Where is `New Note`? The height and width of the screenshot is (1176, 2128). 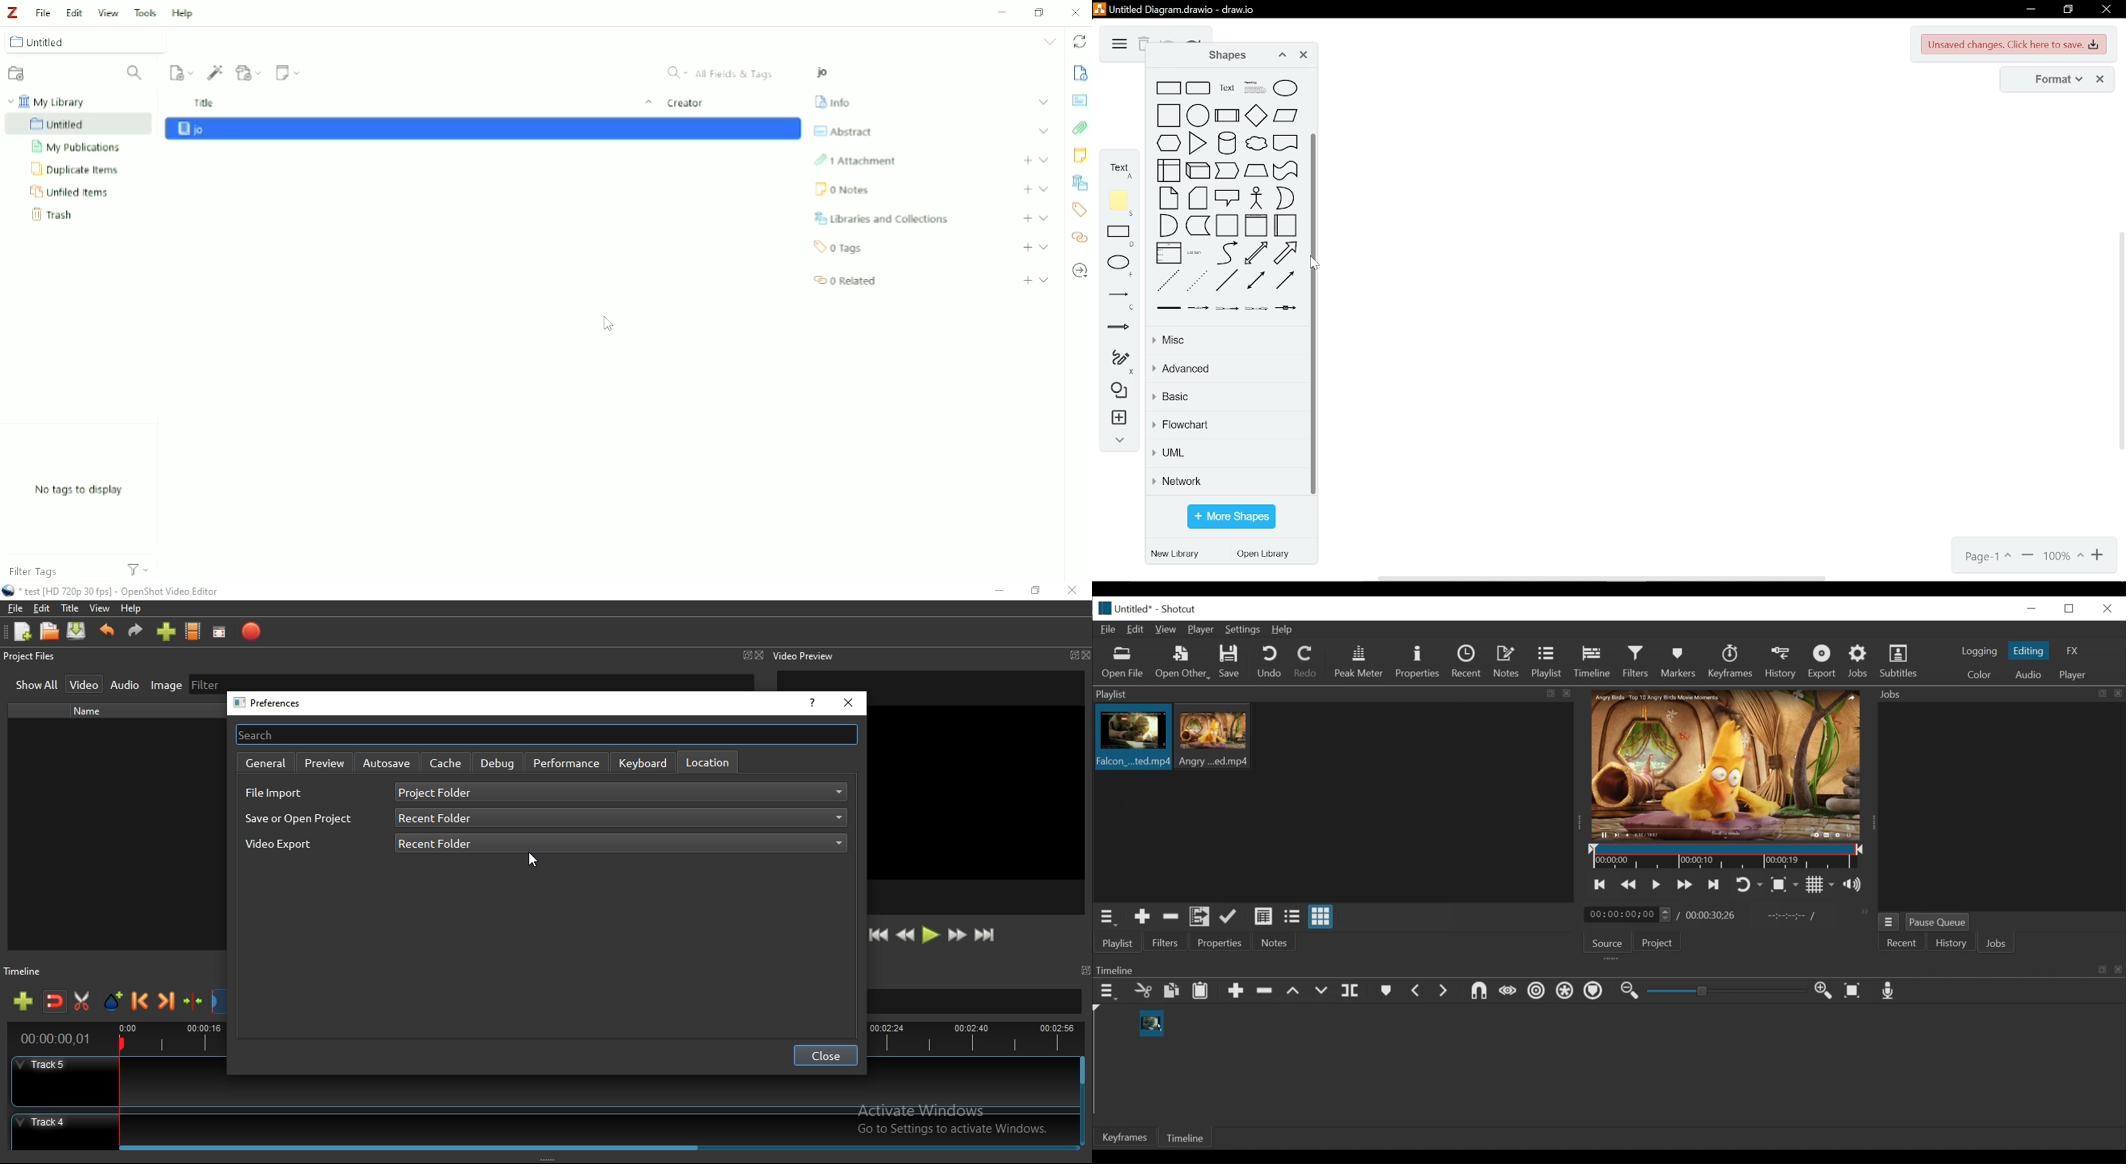 New Note is located at coordinates (287, 73).